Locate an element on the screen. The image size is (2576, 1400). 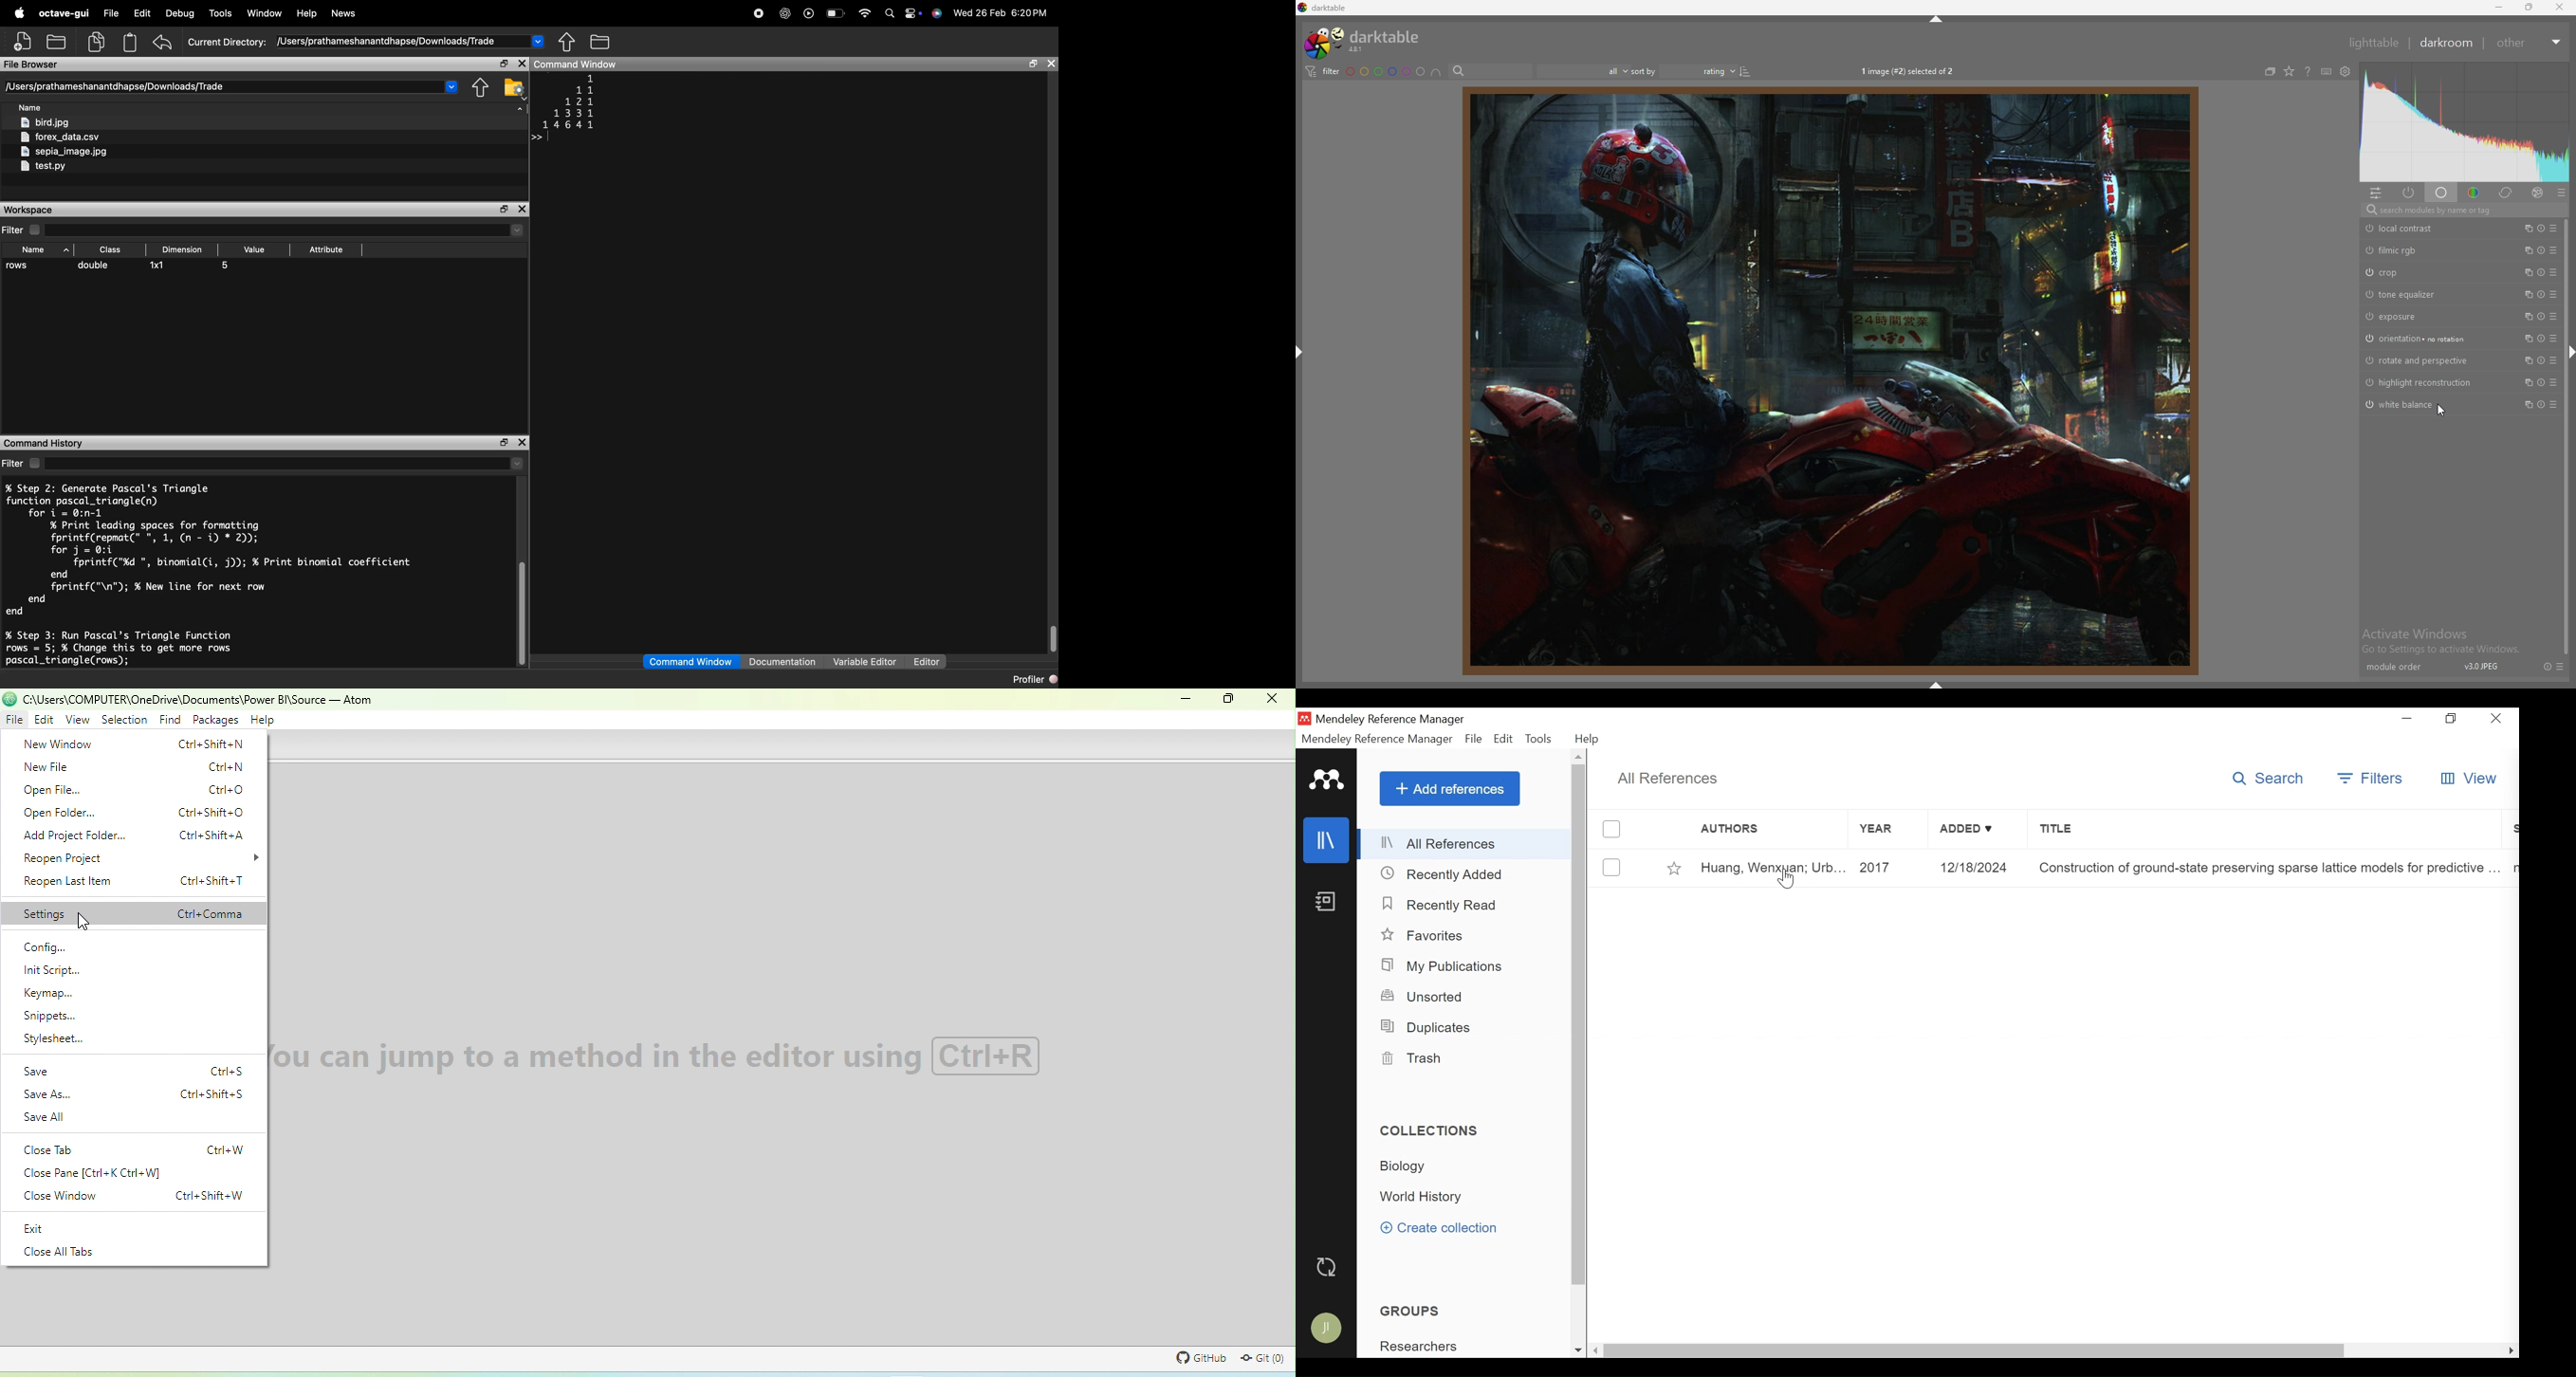
color labels is located at coordinates (1385, 71).